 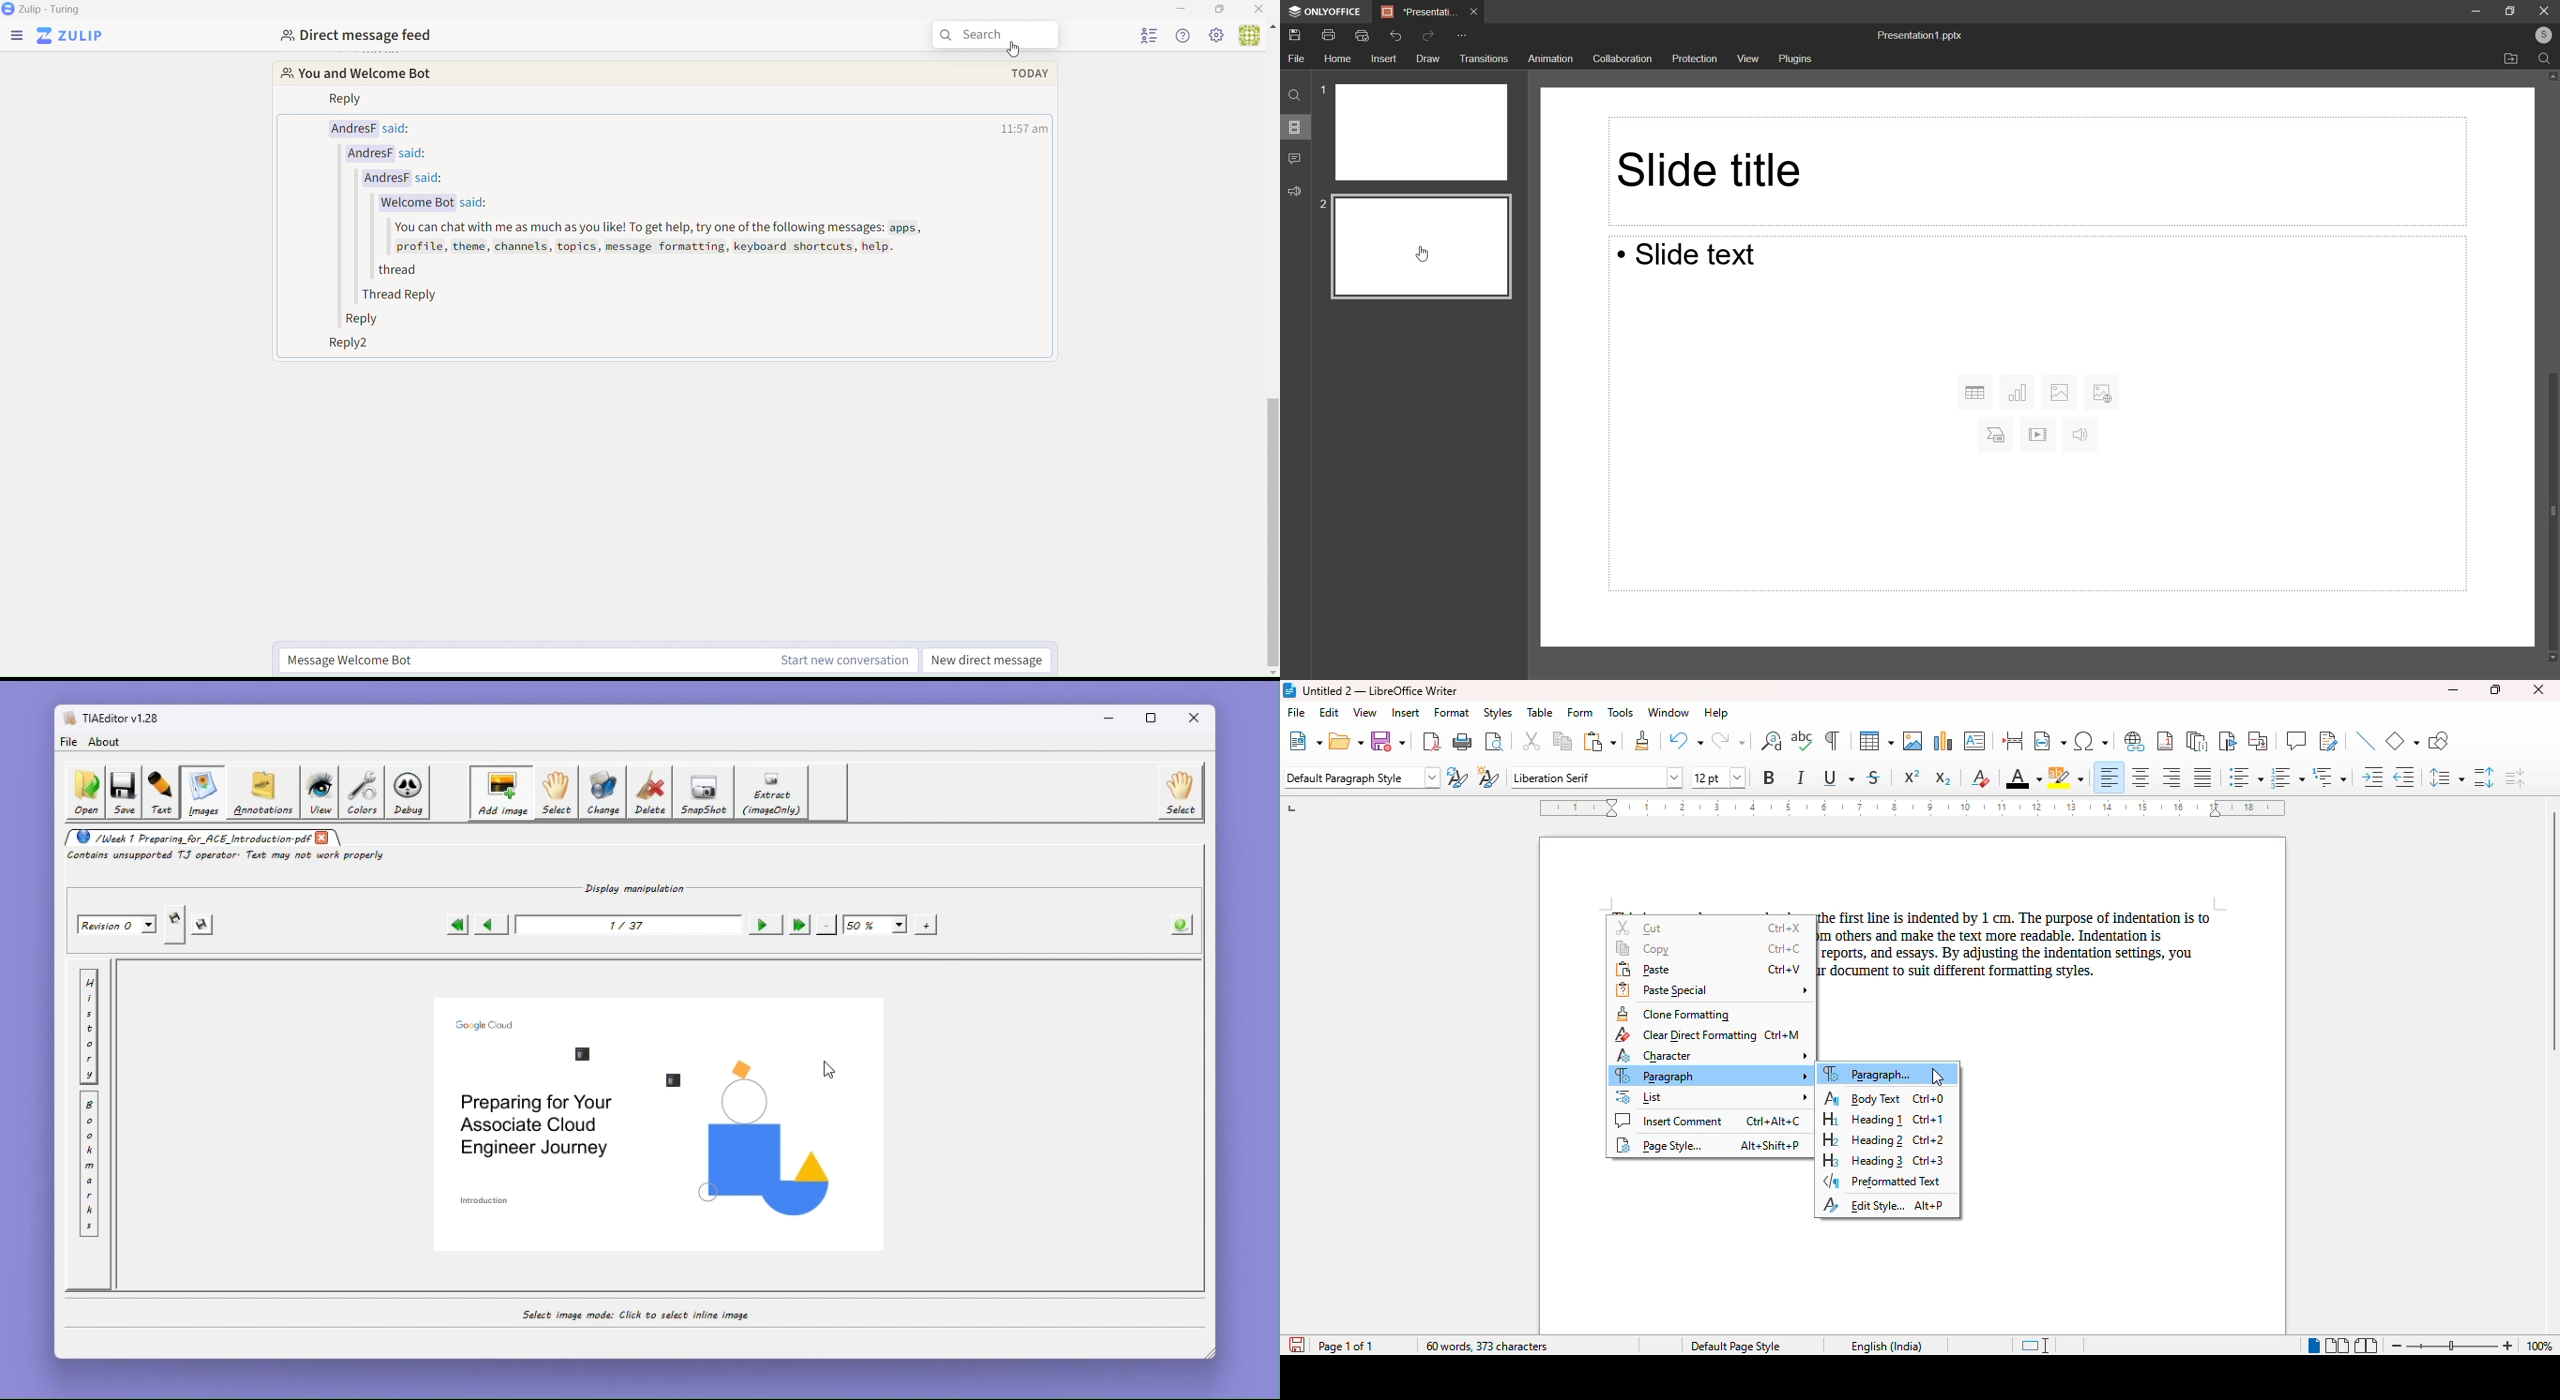 I want to click on Images, so click(x=201, y=793).